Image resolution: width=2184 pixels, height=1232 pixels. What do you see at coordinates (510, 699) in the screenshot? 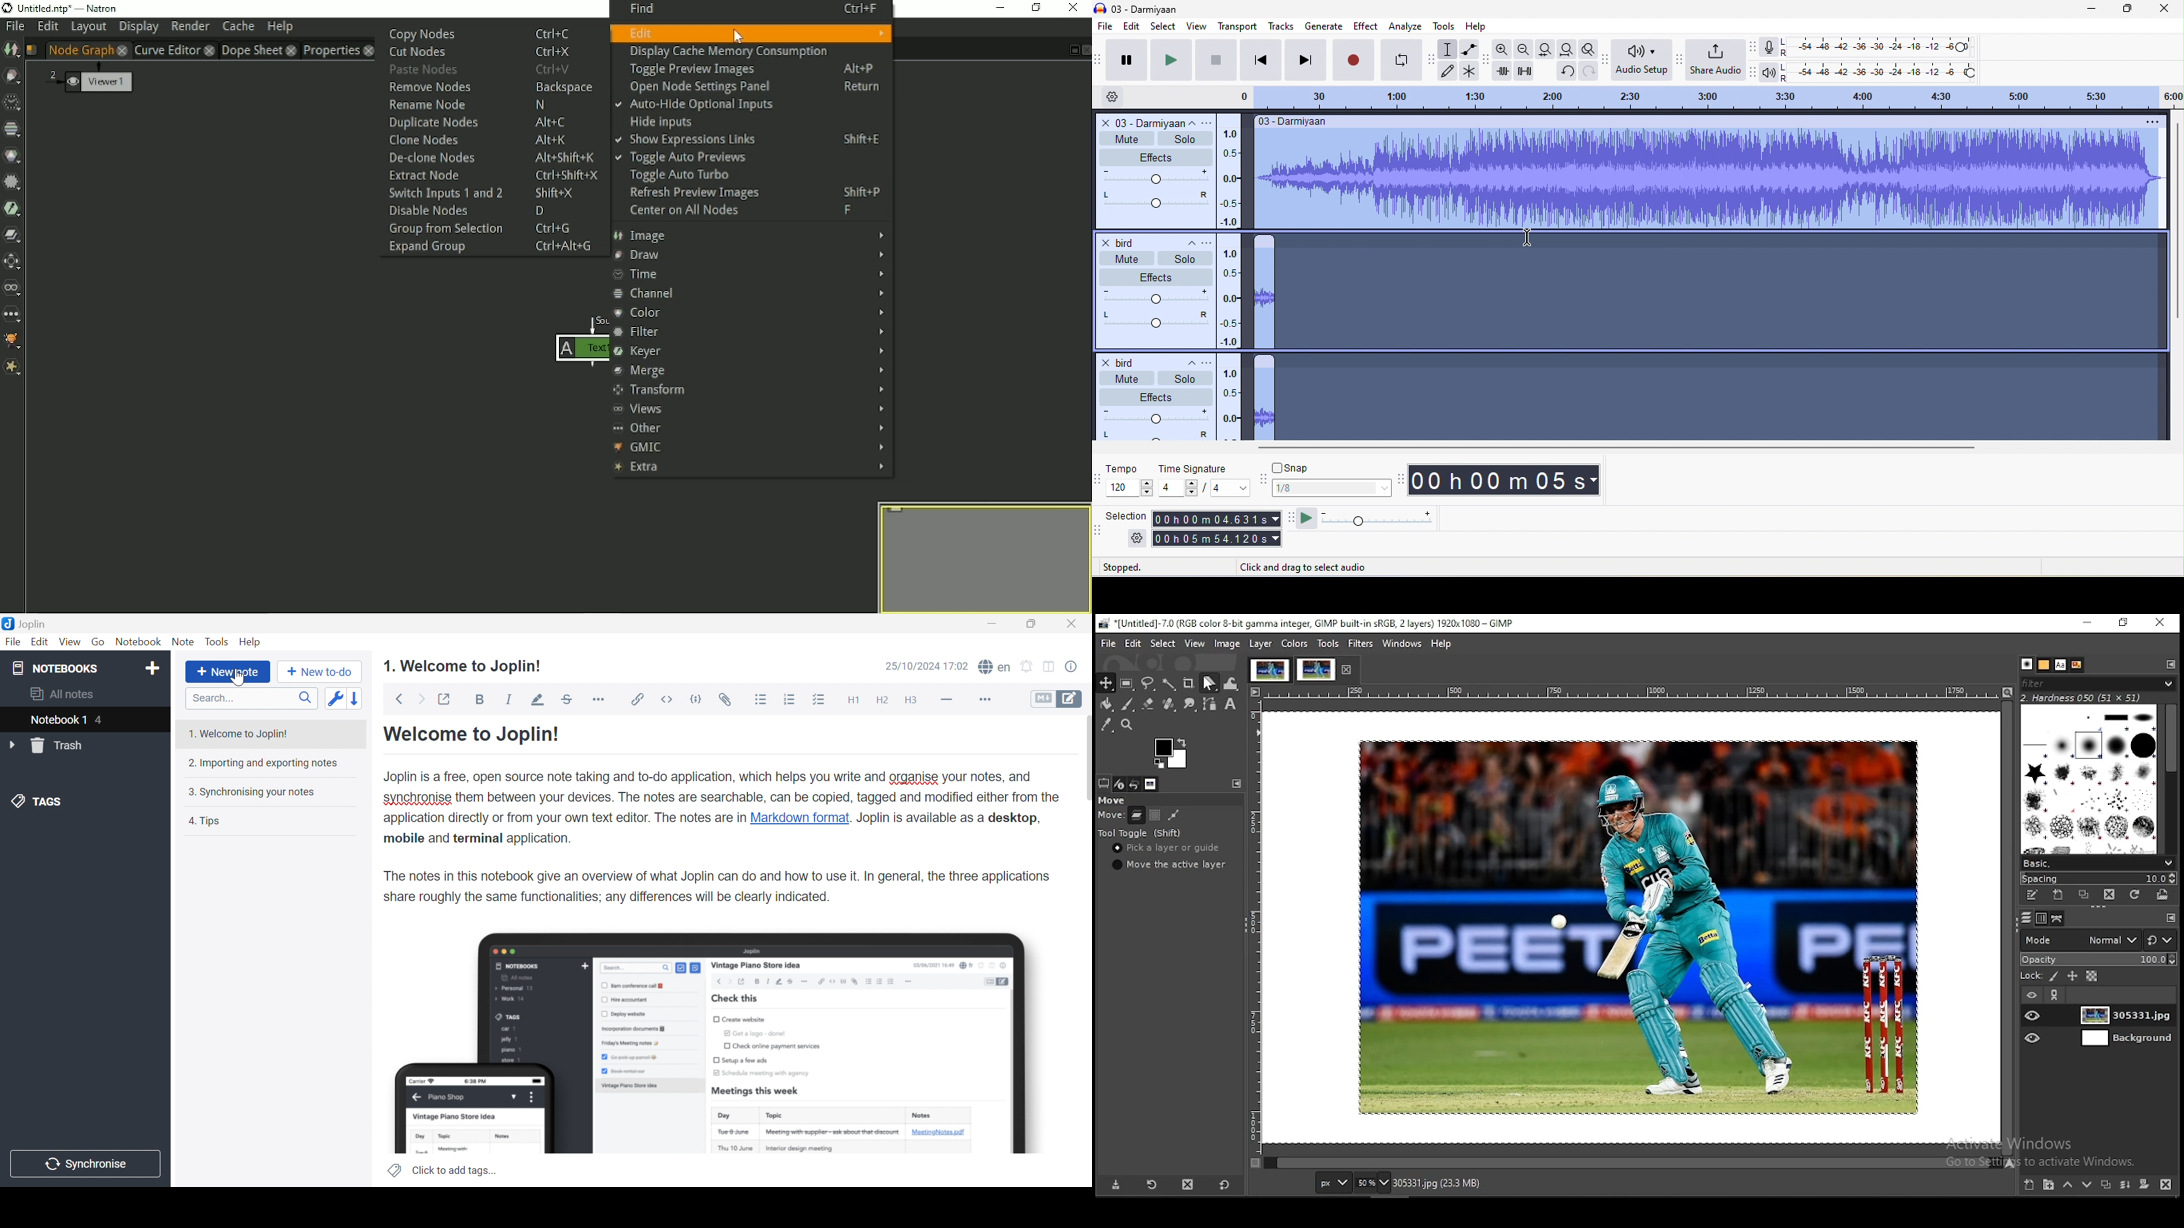
I see `Italic` at bounding box center [510, 699].